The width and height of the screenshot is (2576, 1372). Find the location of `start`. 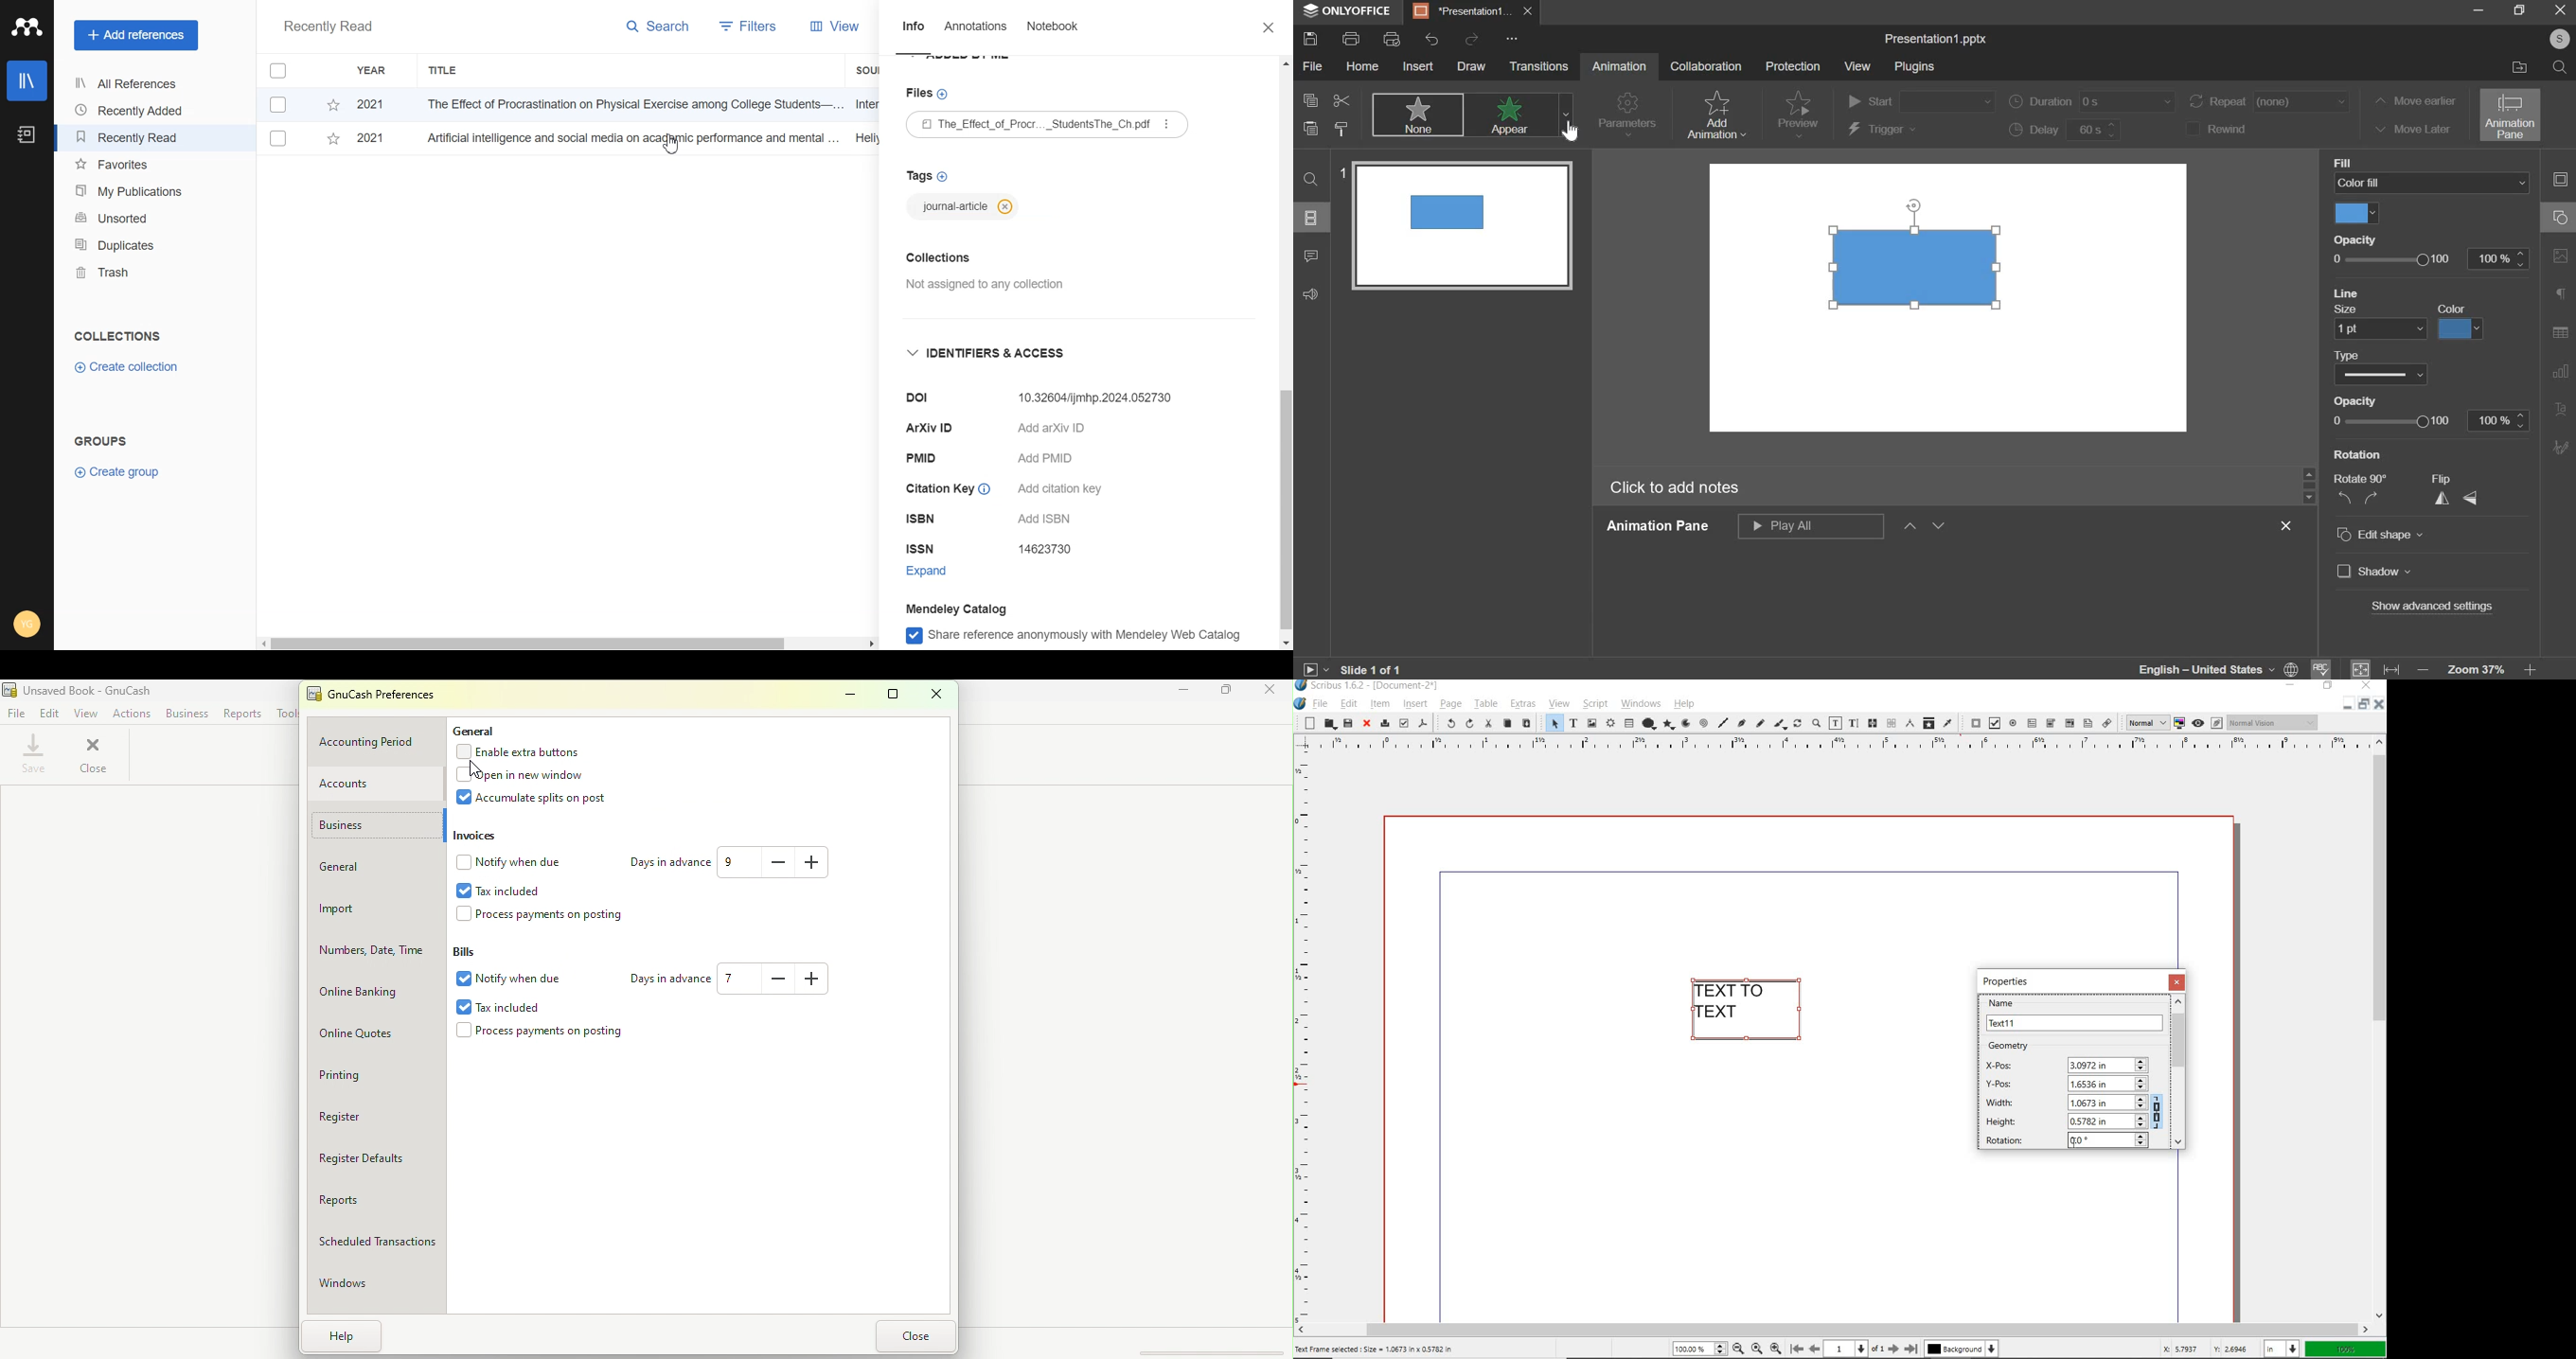

start is located at coordinates (1921, 99).